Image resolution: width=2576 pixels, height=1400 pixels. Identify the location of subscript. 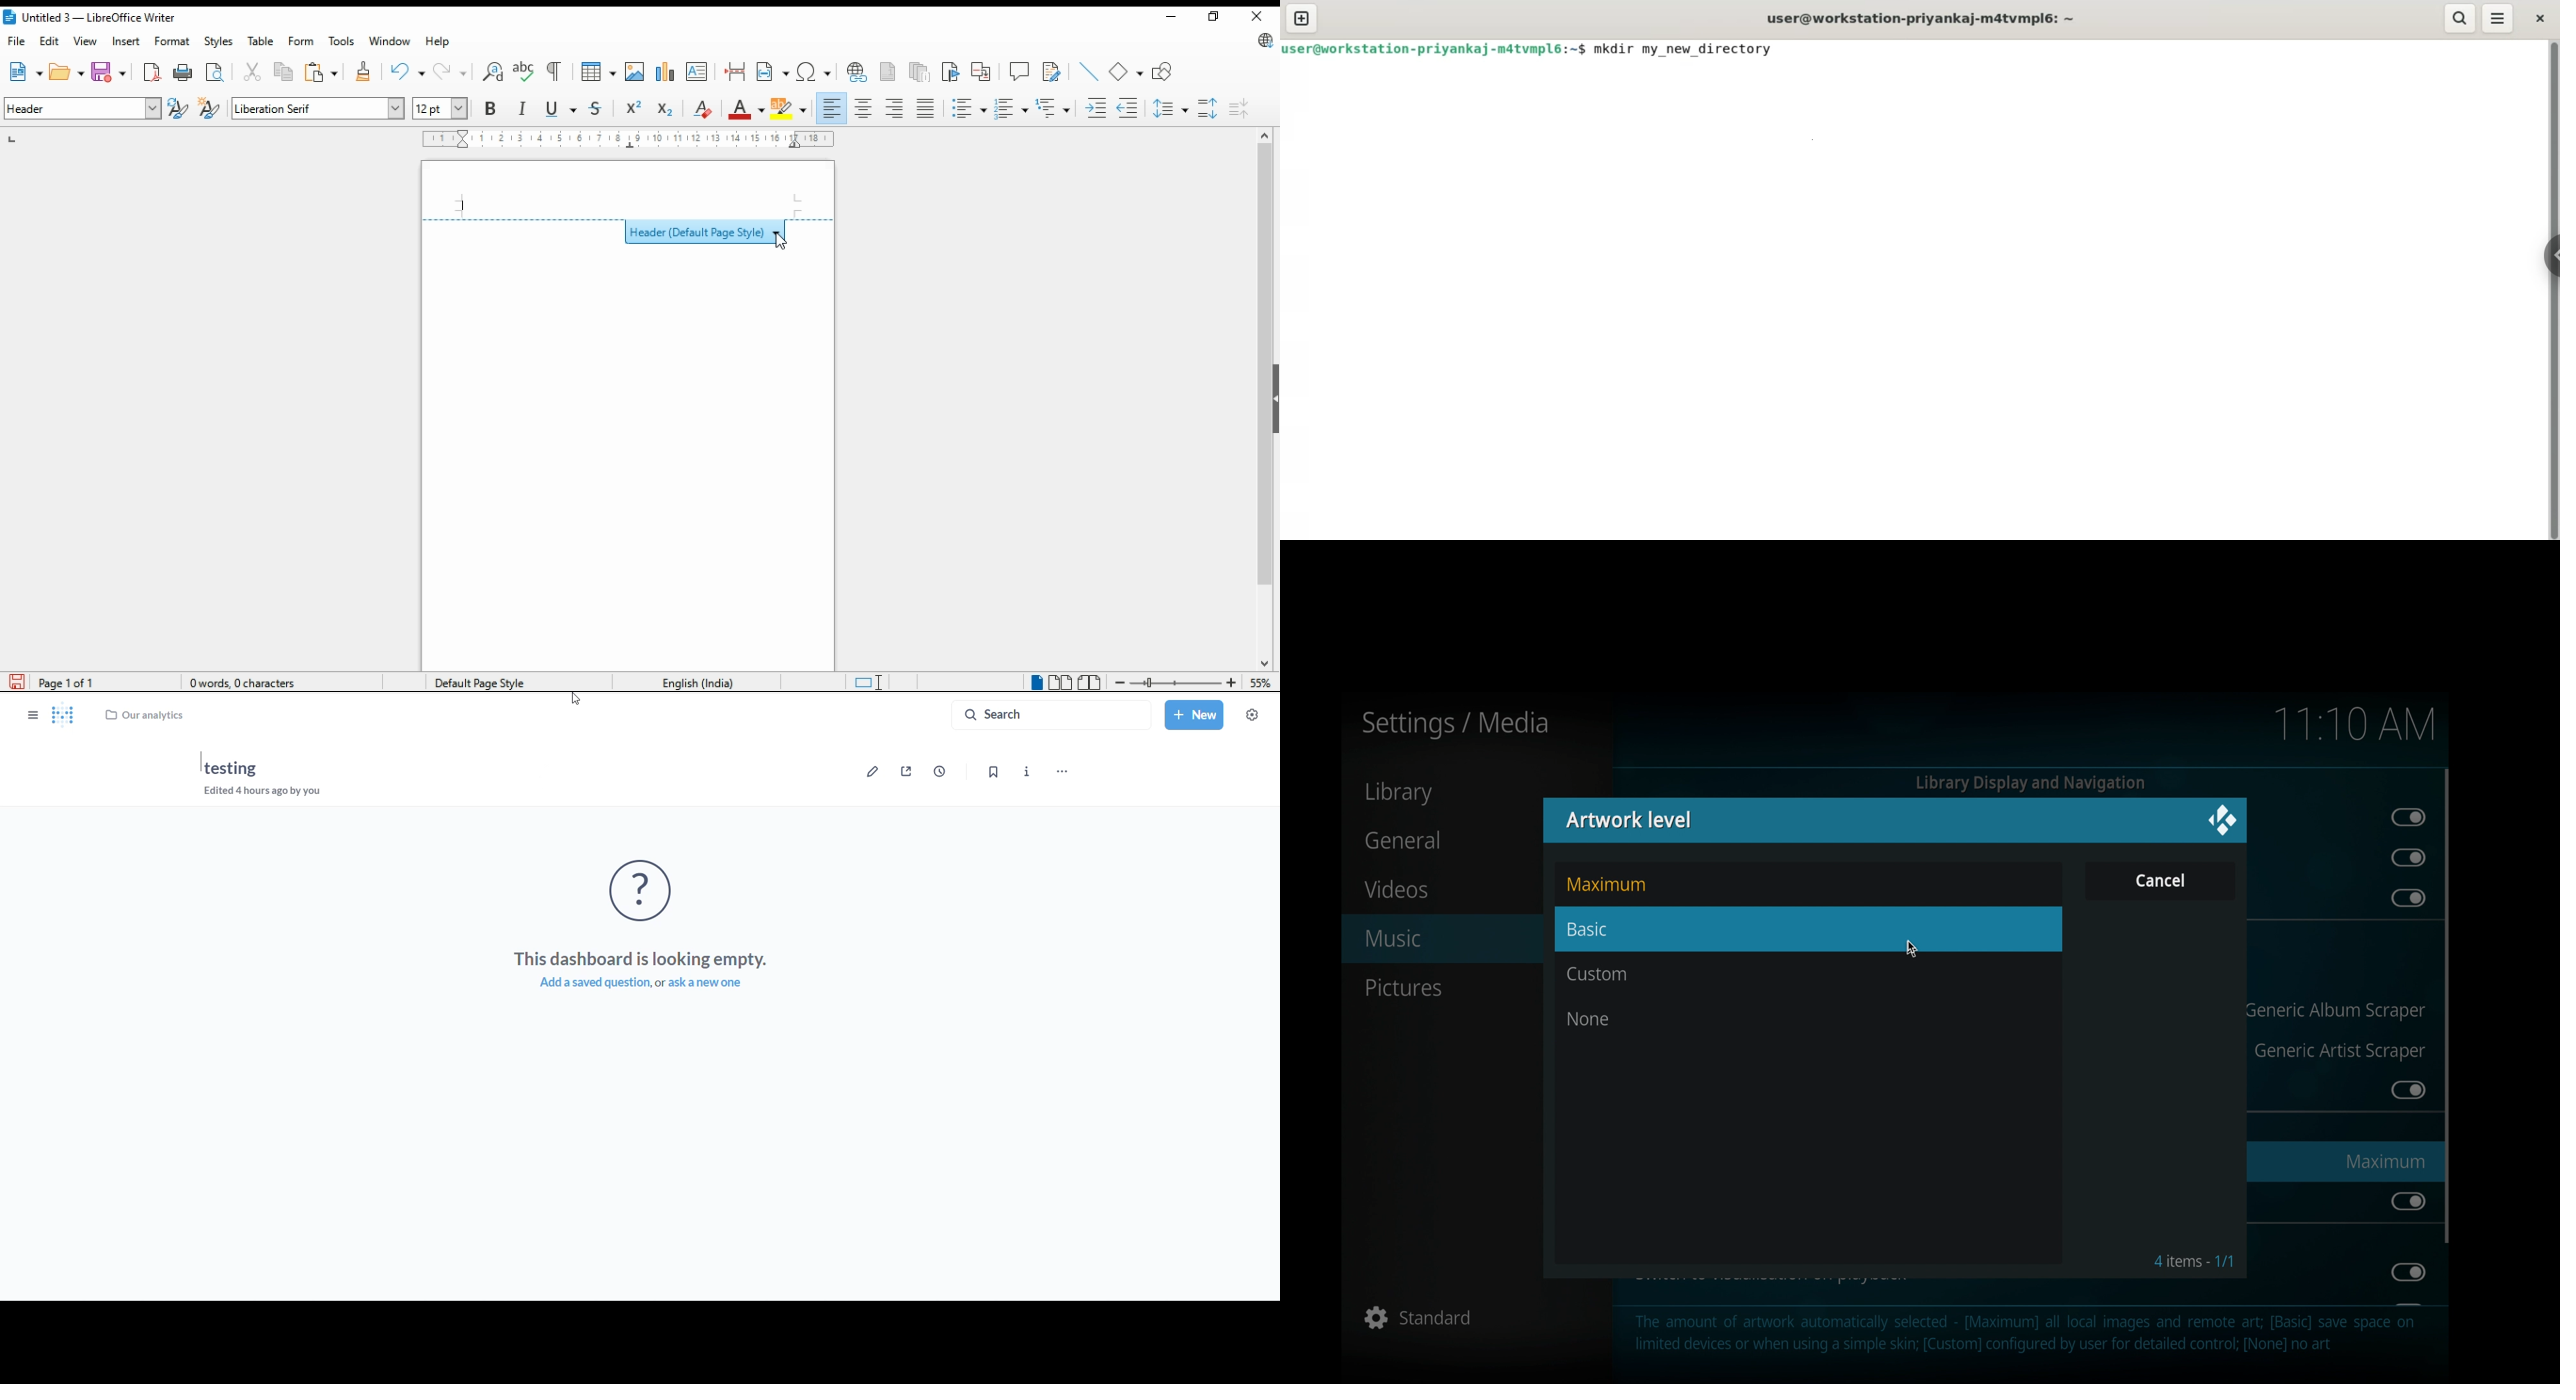
(665, 110).